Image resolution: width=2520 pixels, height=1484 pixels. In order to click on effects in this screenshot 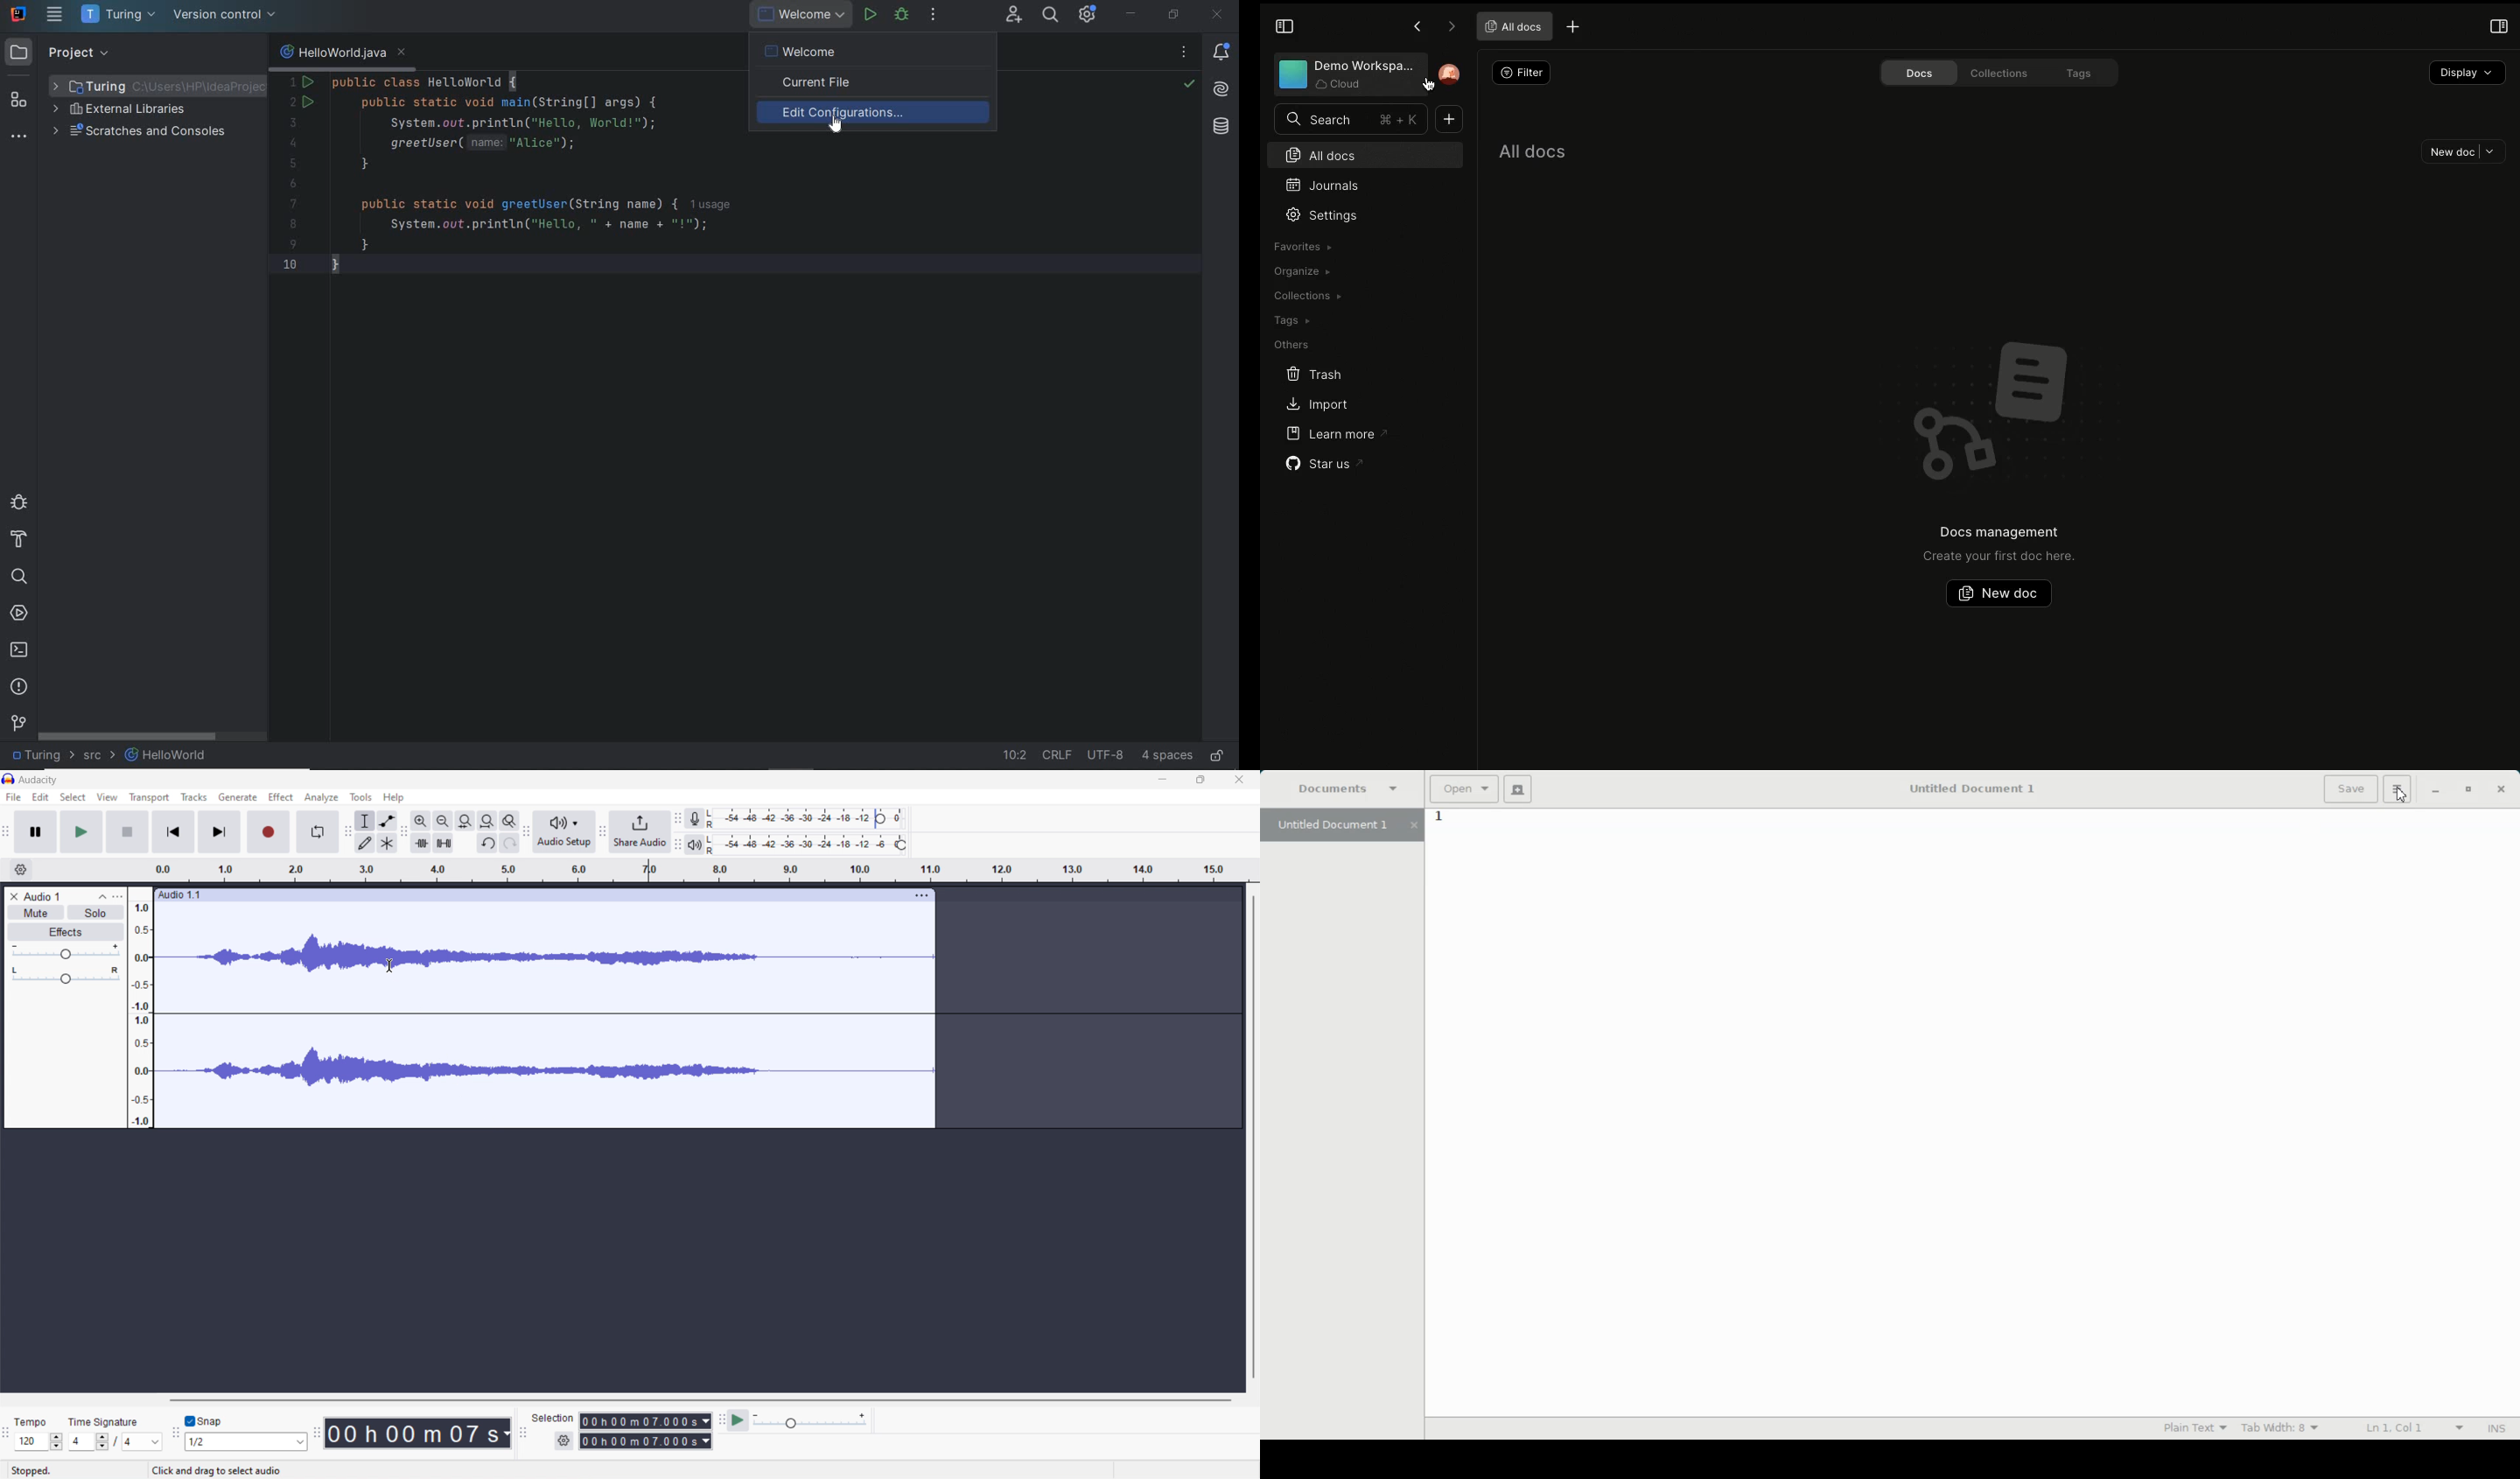, I will do `click(65, 932)`.